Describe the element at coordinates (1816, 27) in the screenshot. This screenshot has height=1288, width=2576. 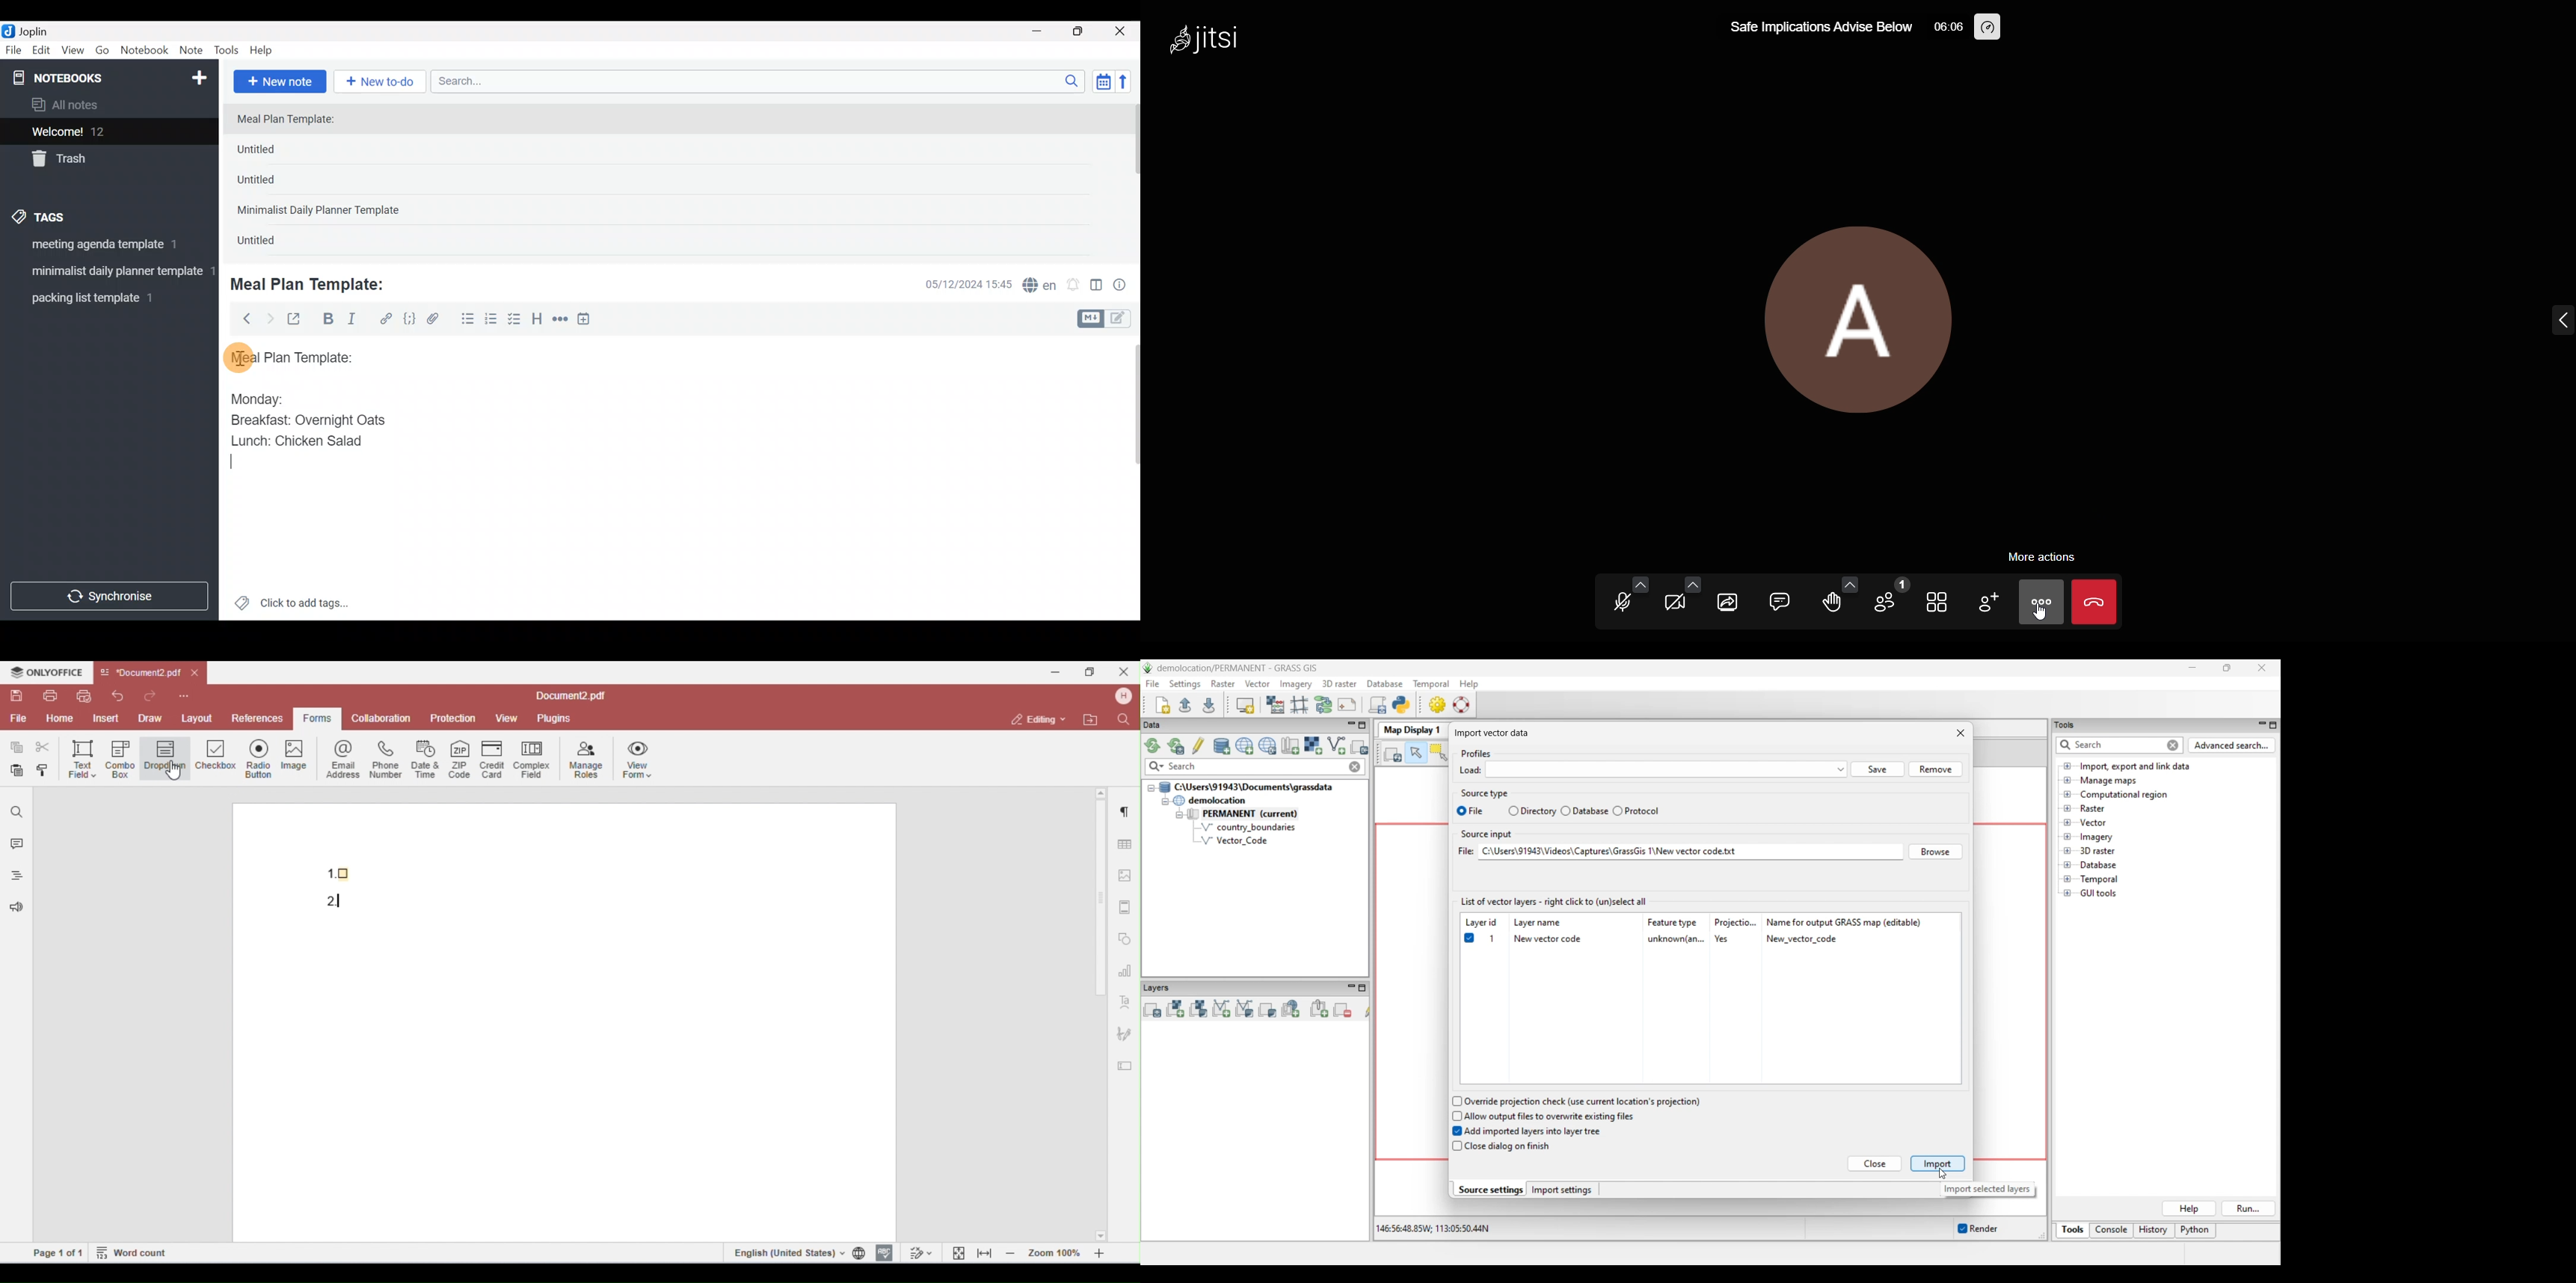
I see `Safe Implications Advise Below` at that location.